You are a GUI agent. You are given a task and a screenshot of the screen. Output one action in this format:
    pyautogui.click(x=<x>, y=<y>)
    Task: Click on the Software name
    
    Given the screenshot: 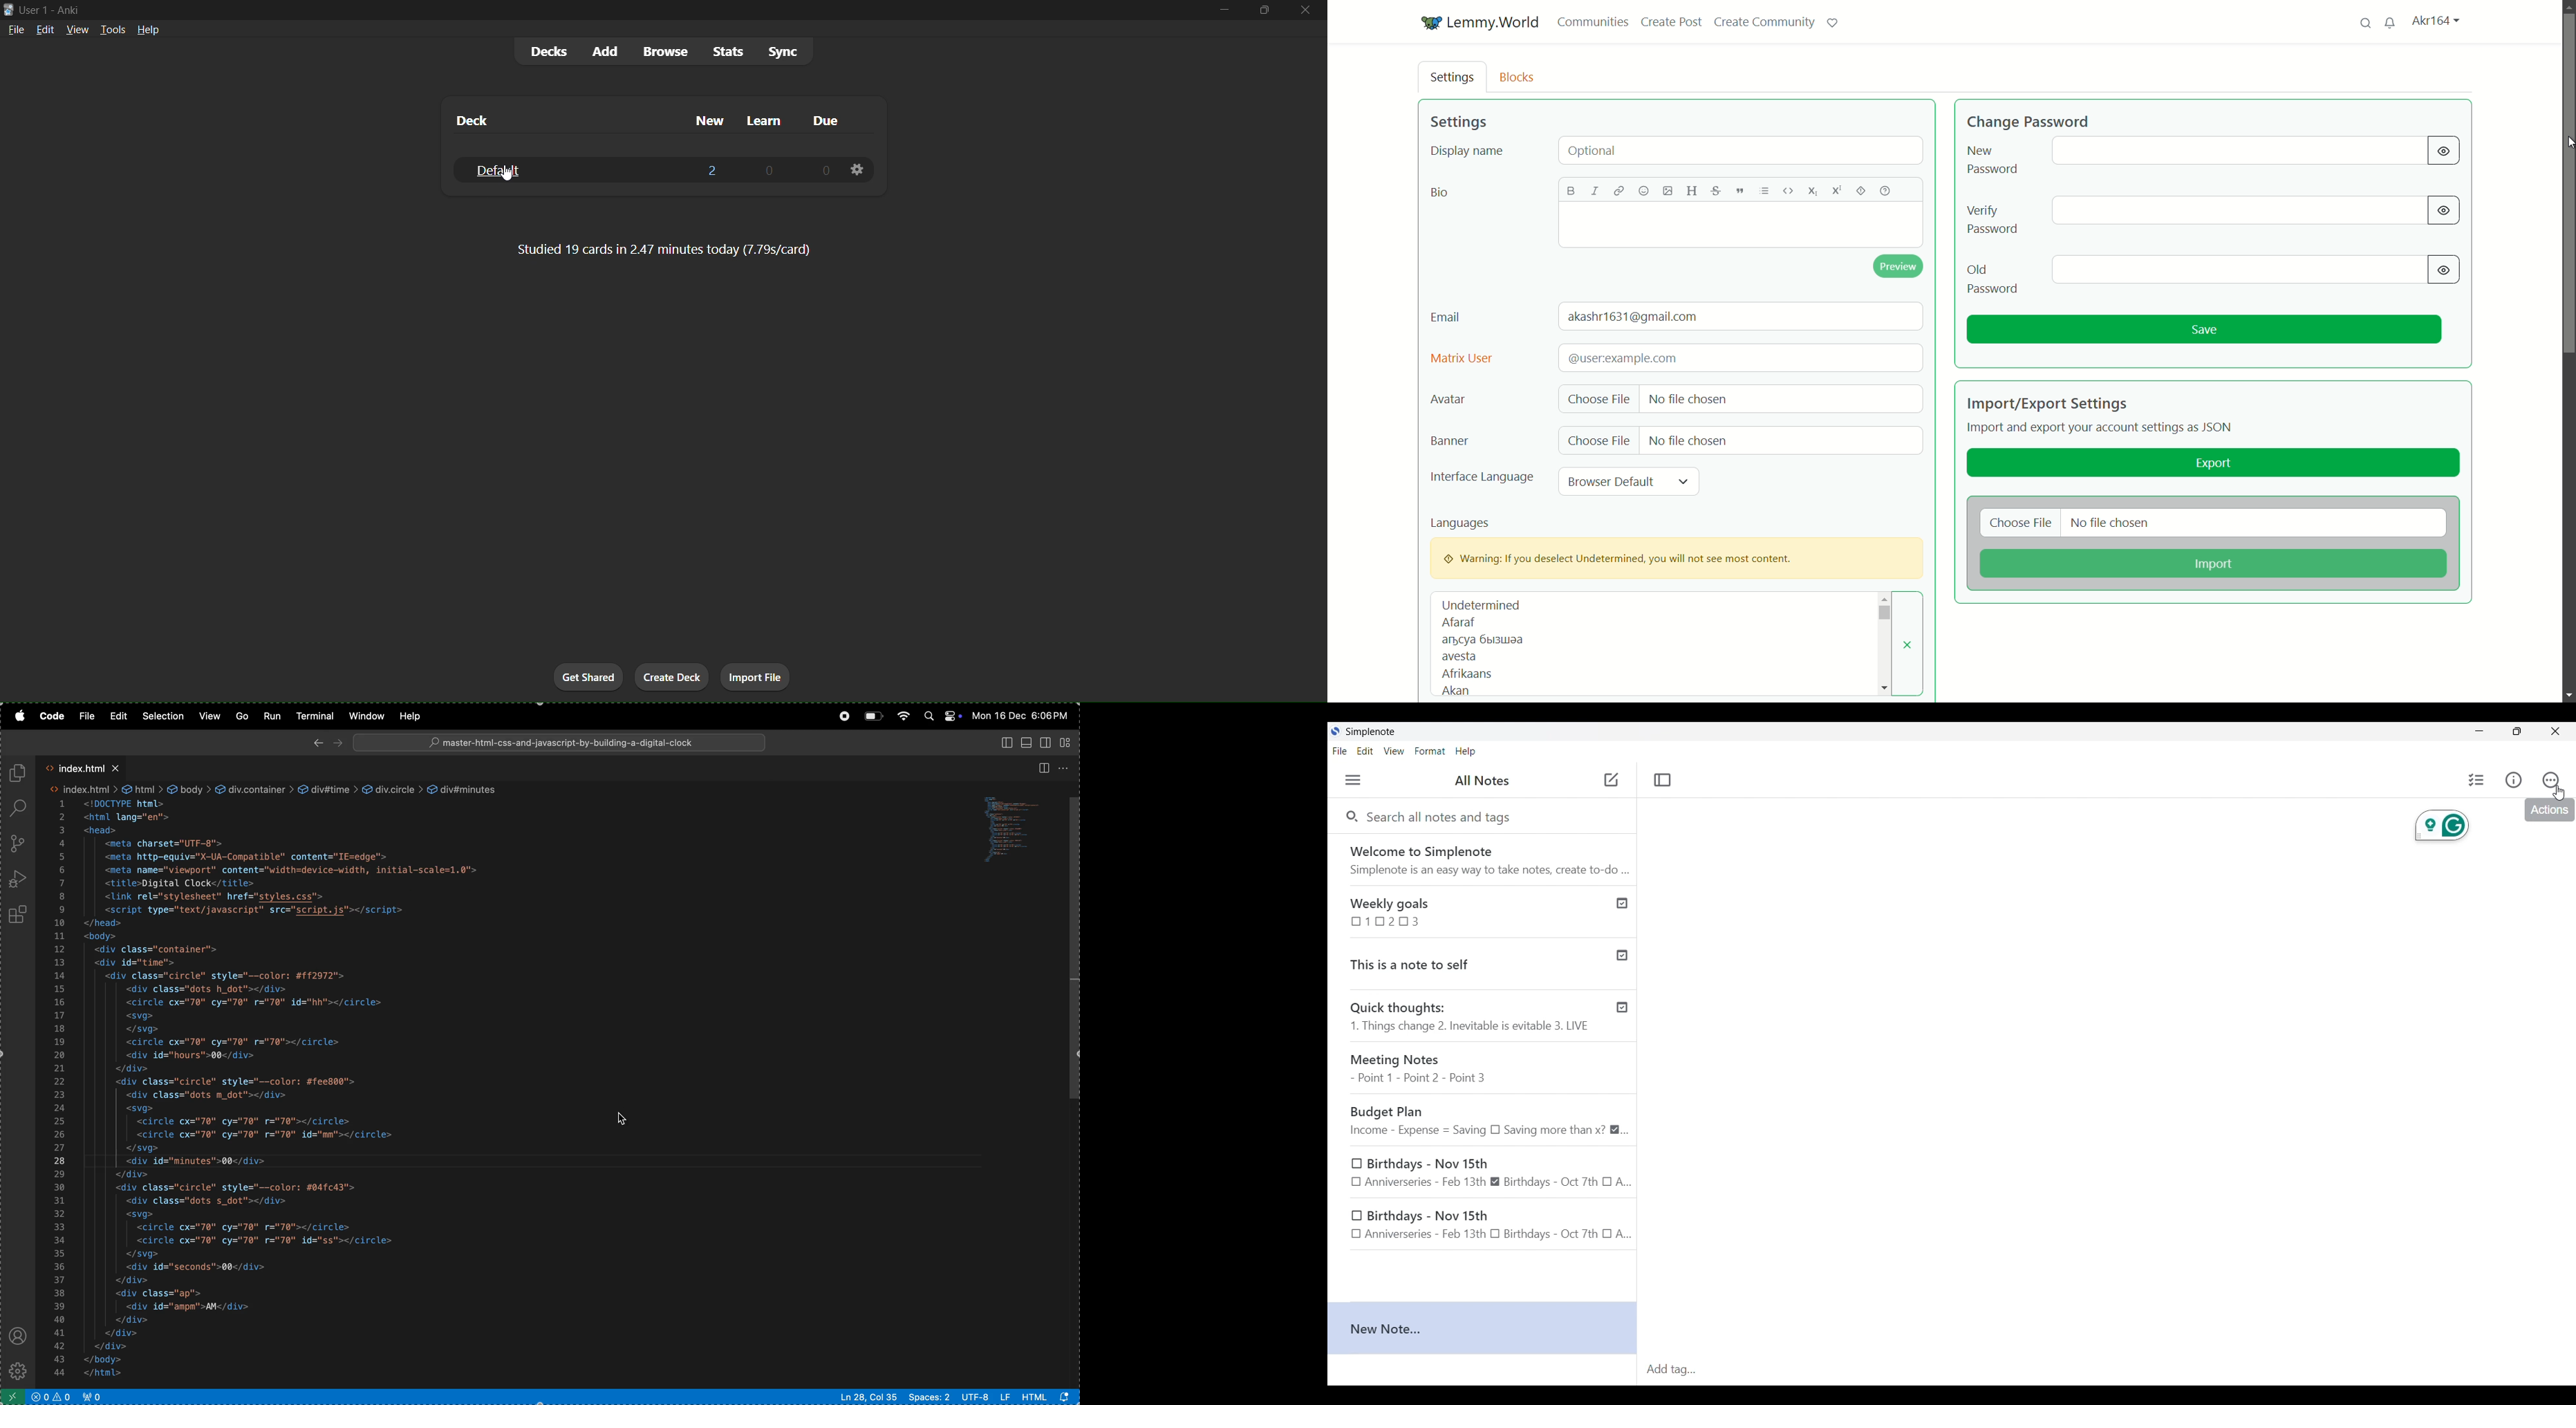 What is the action you would take?
    pyautogui.click(x=1370, y=732)
    